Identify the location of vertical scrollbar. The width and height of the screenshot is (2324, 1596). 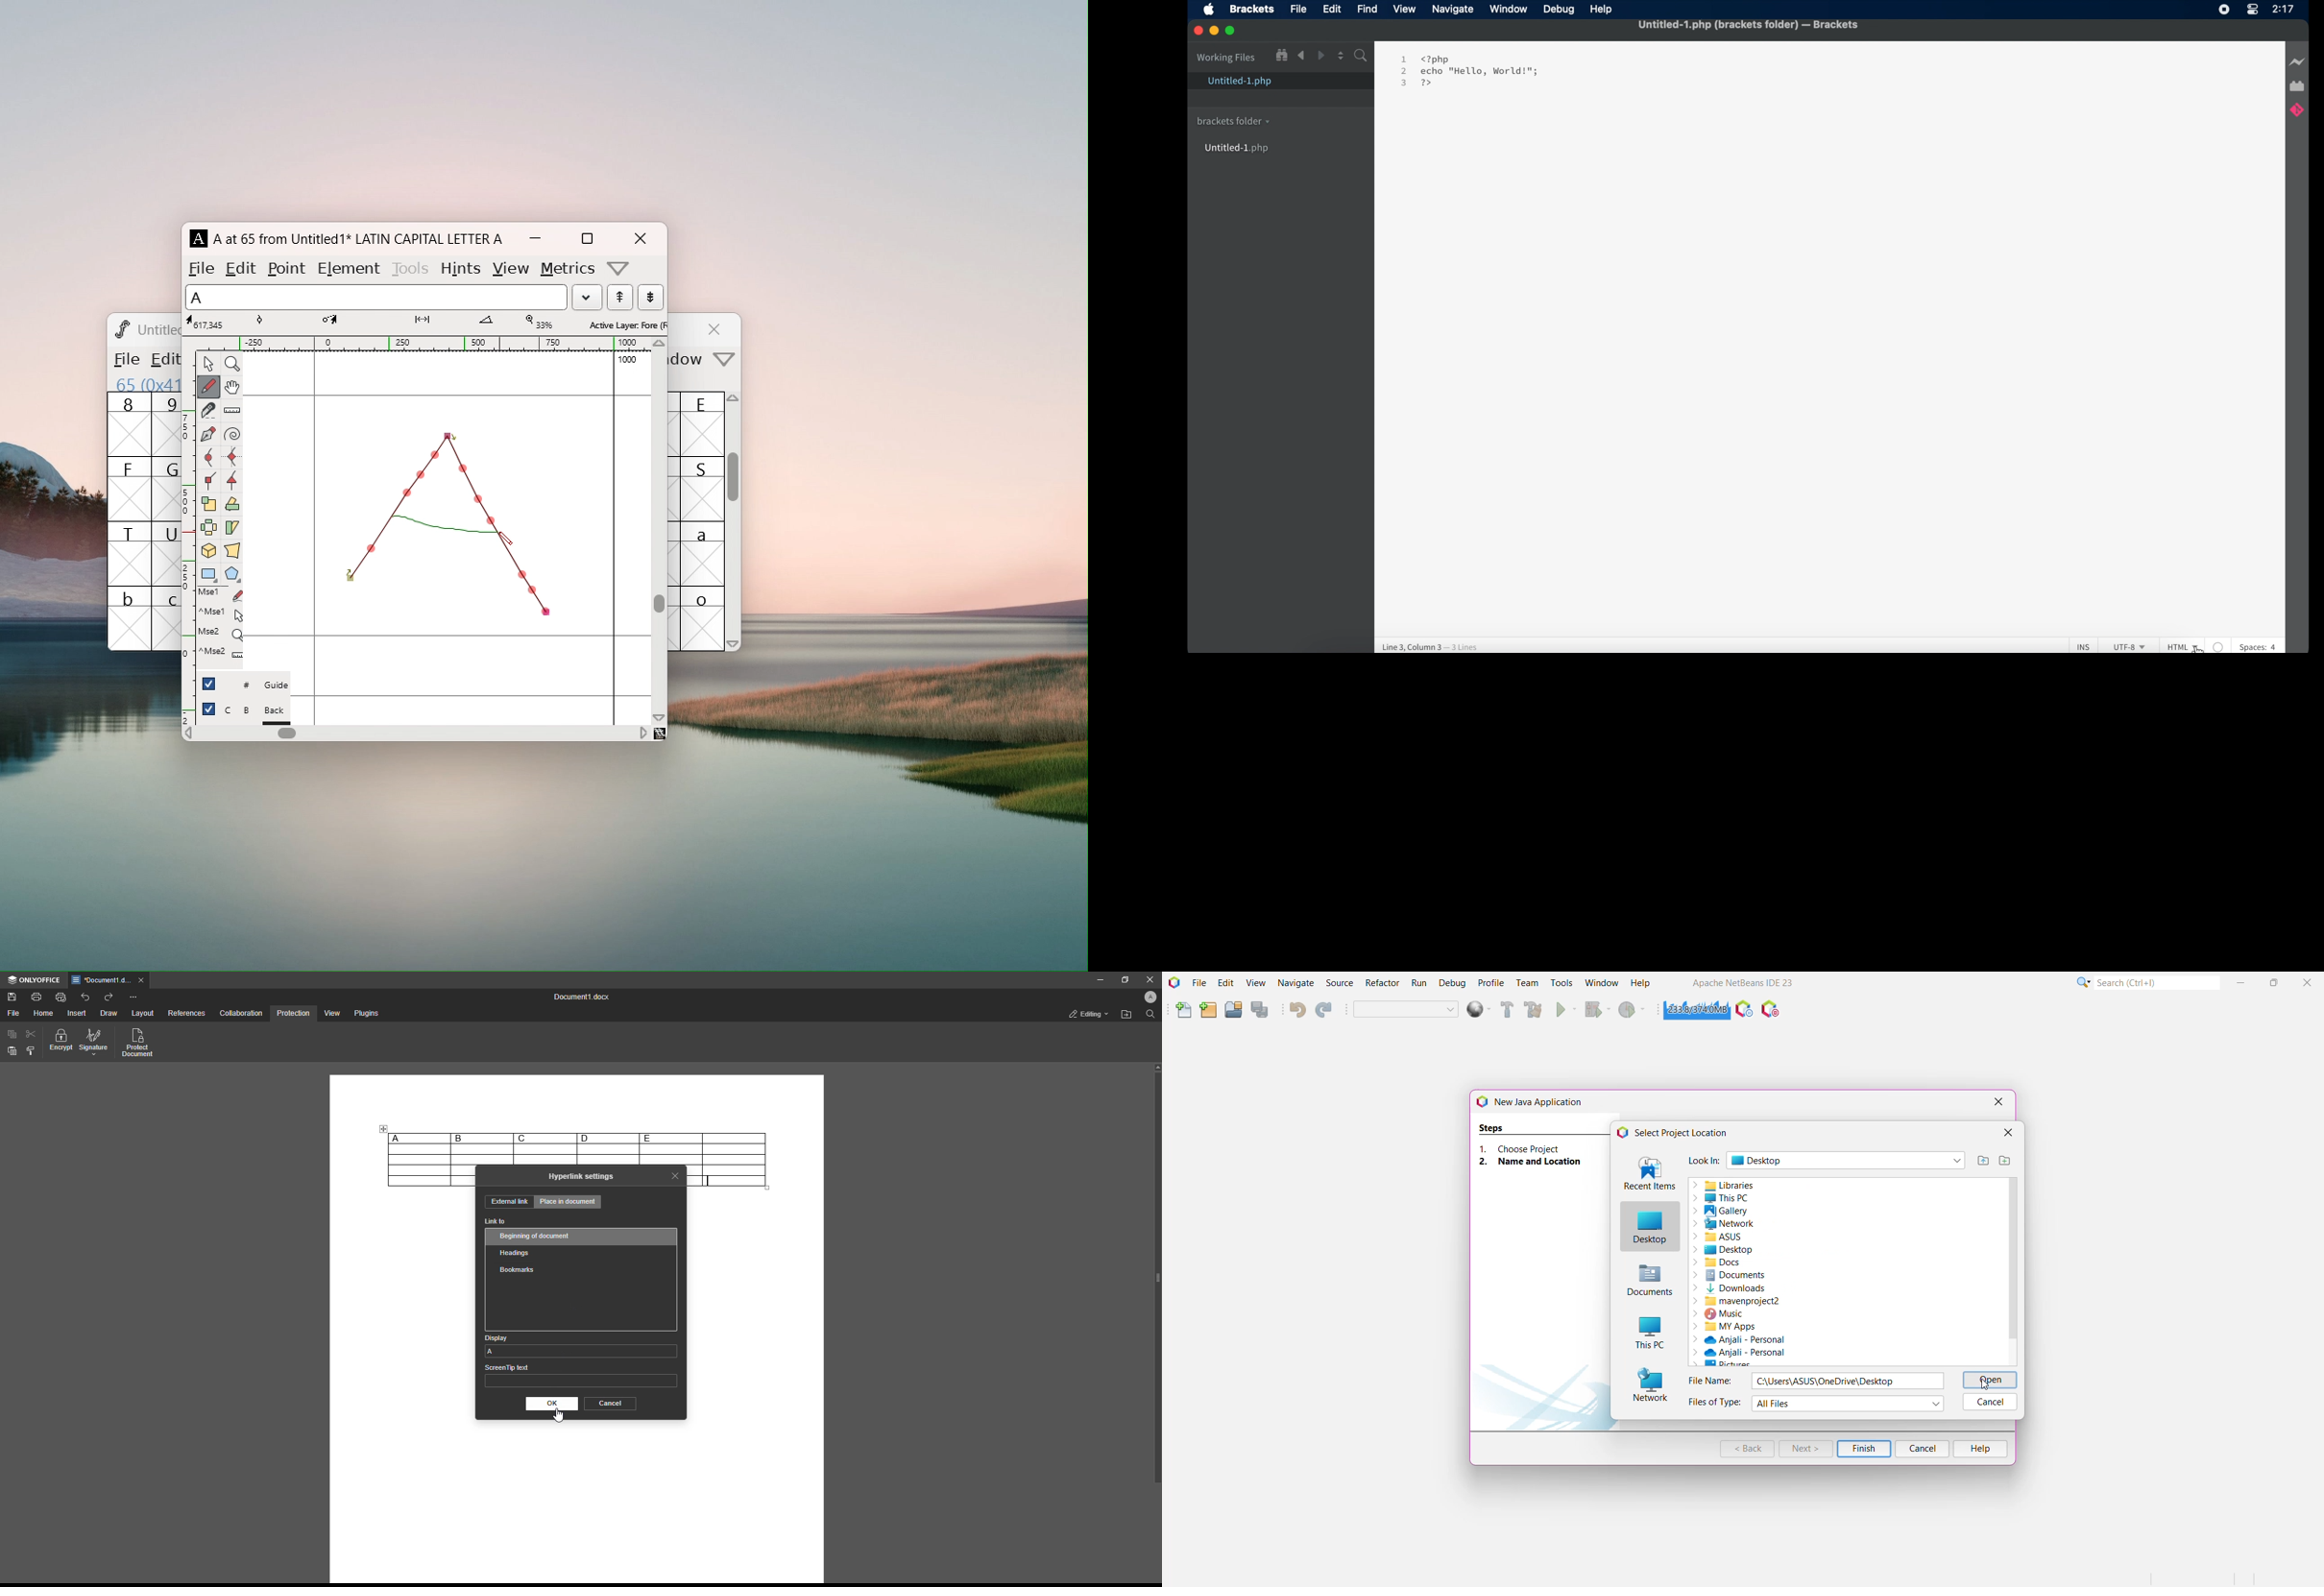
(1157, 1274).